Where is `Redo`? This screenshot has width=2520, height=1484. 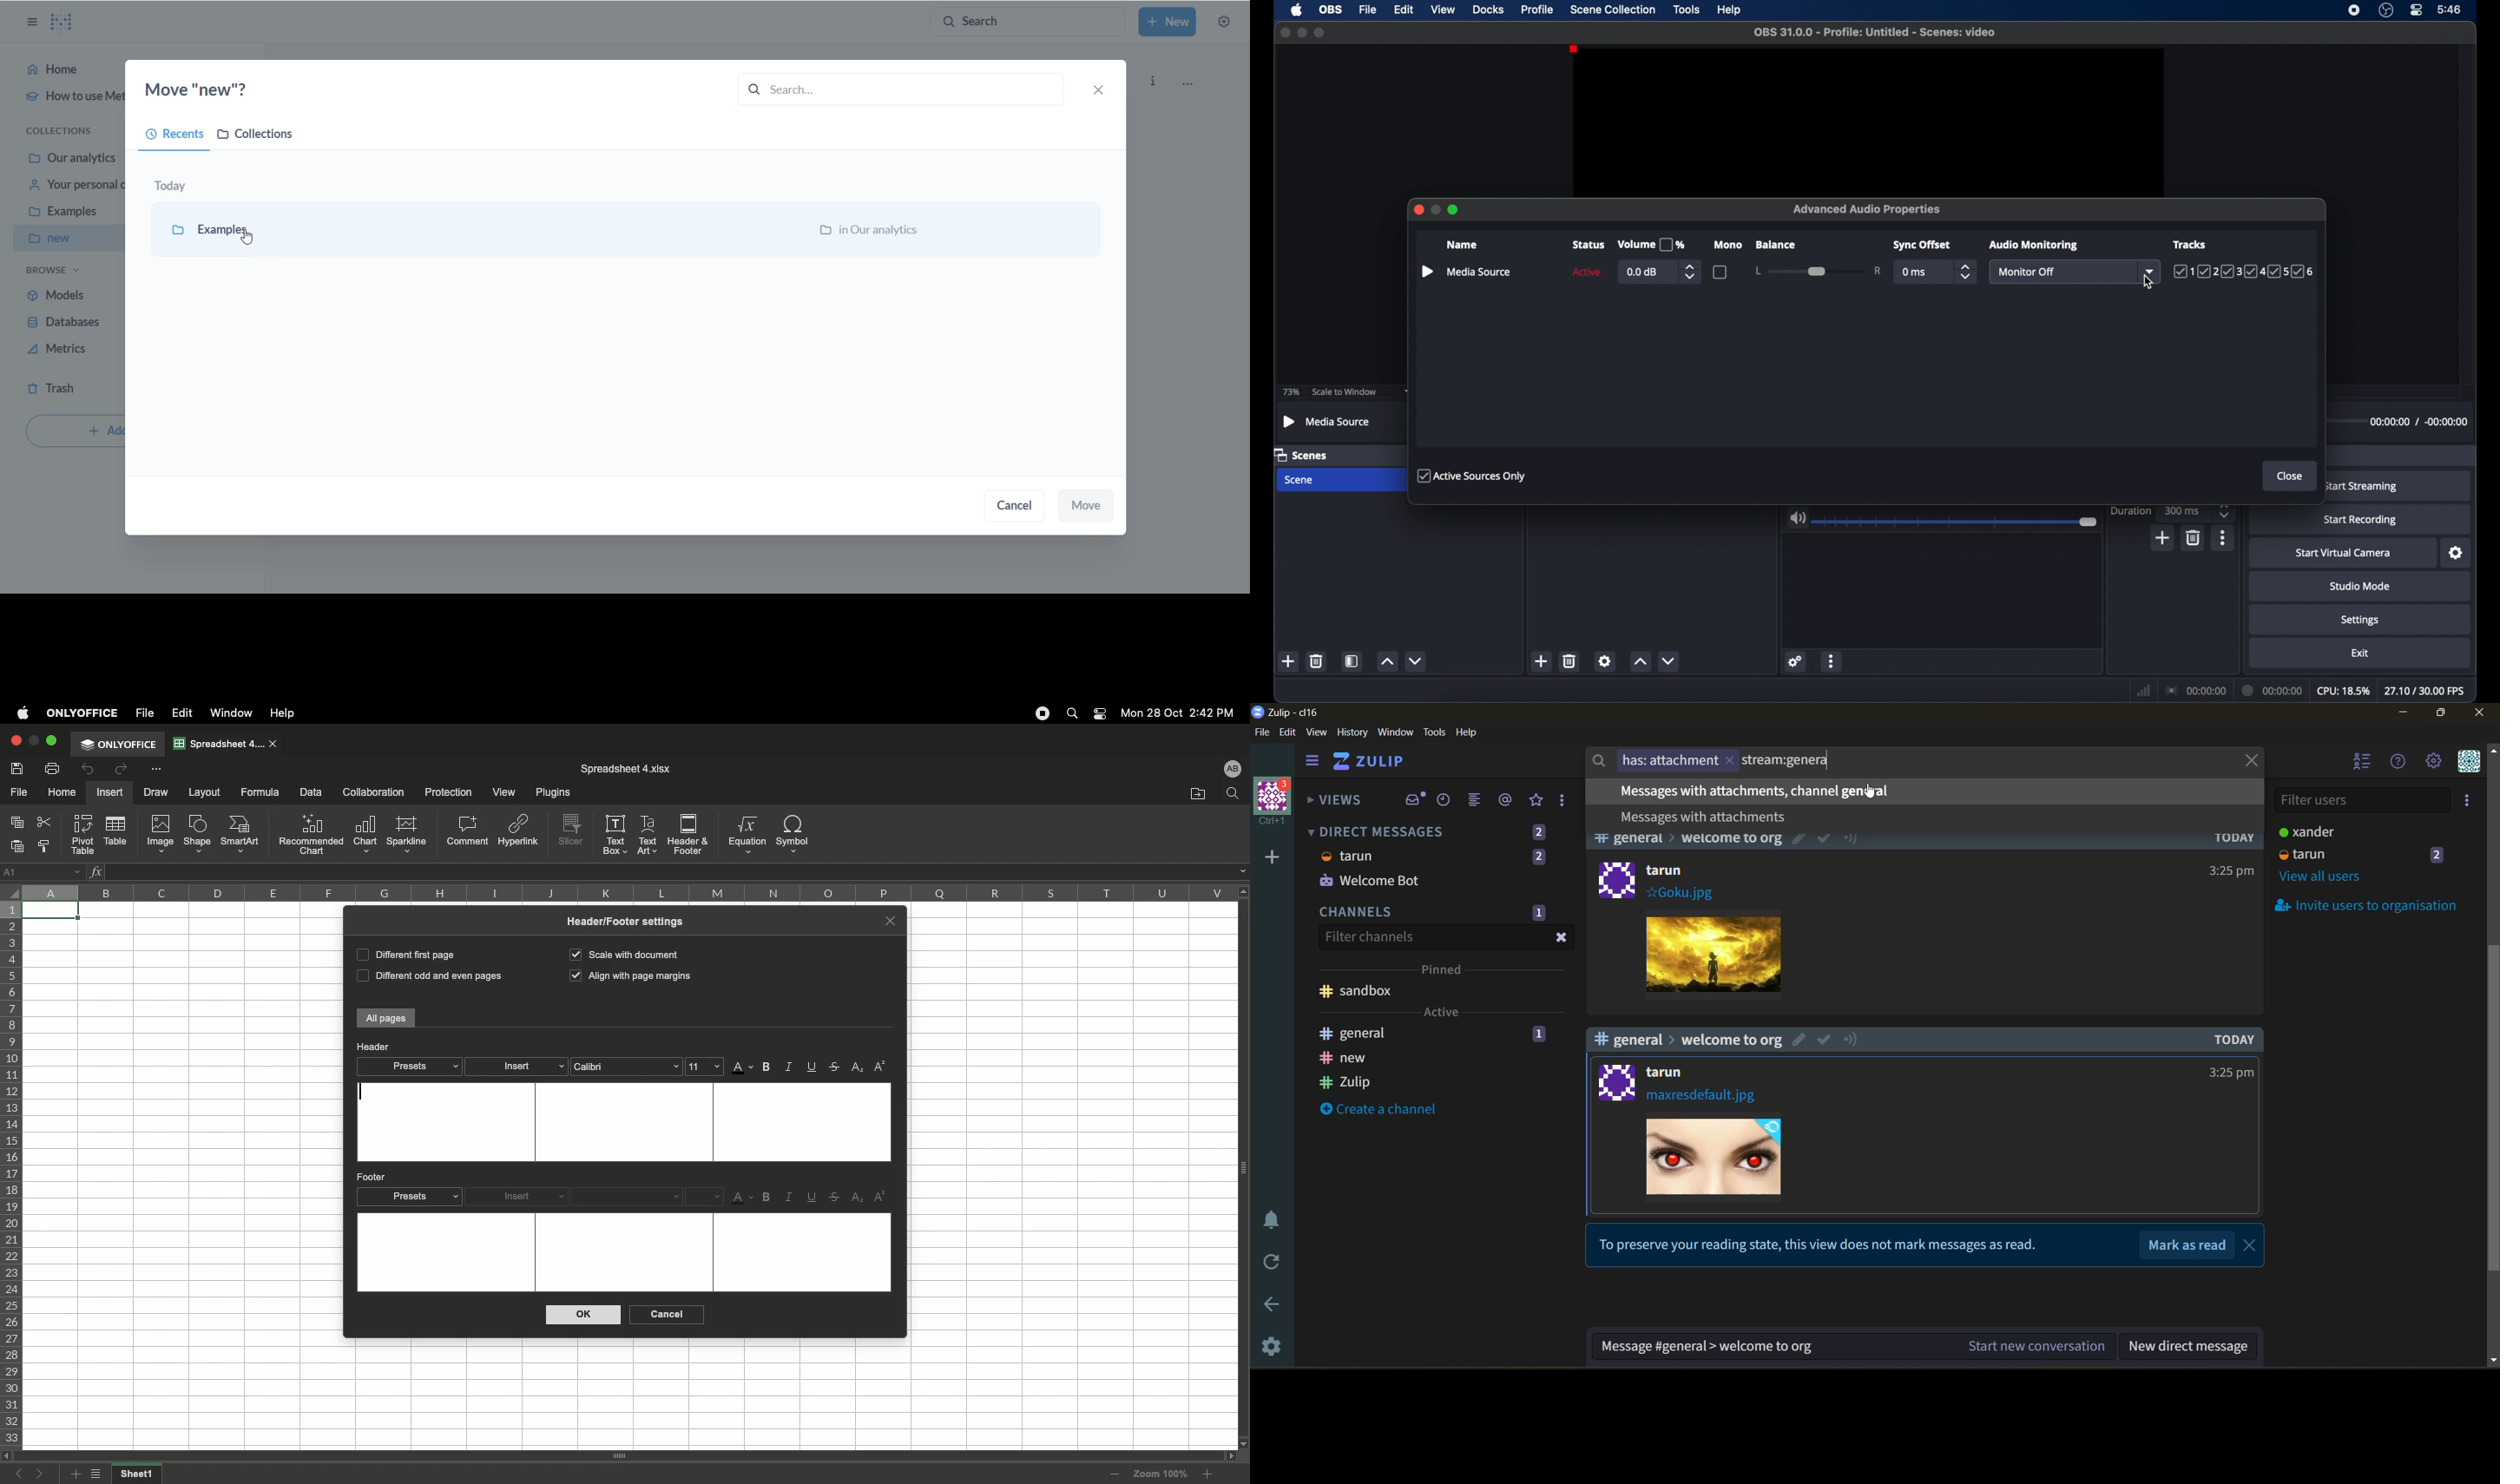 Redo is located at coordinates (120, 769).